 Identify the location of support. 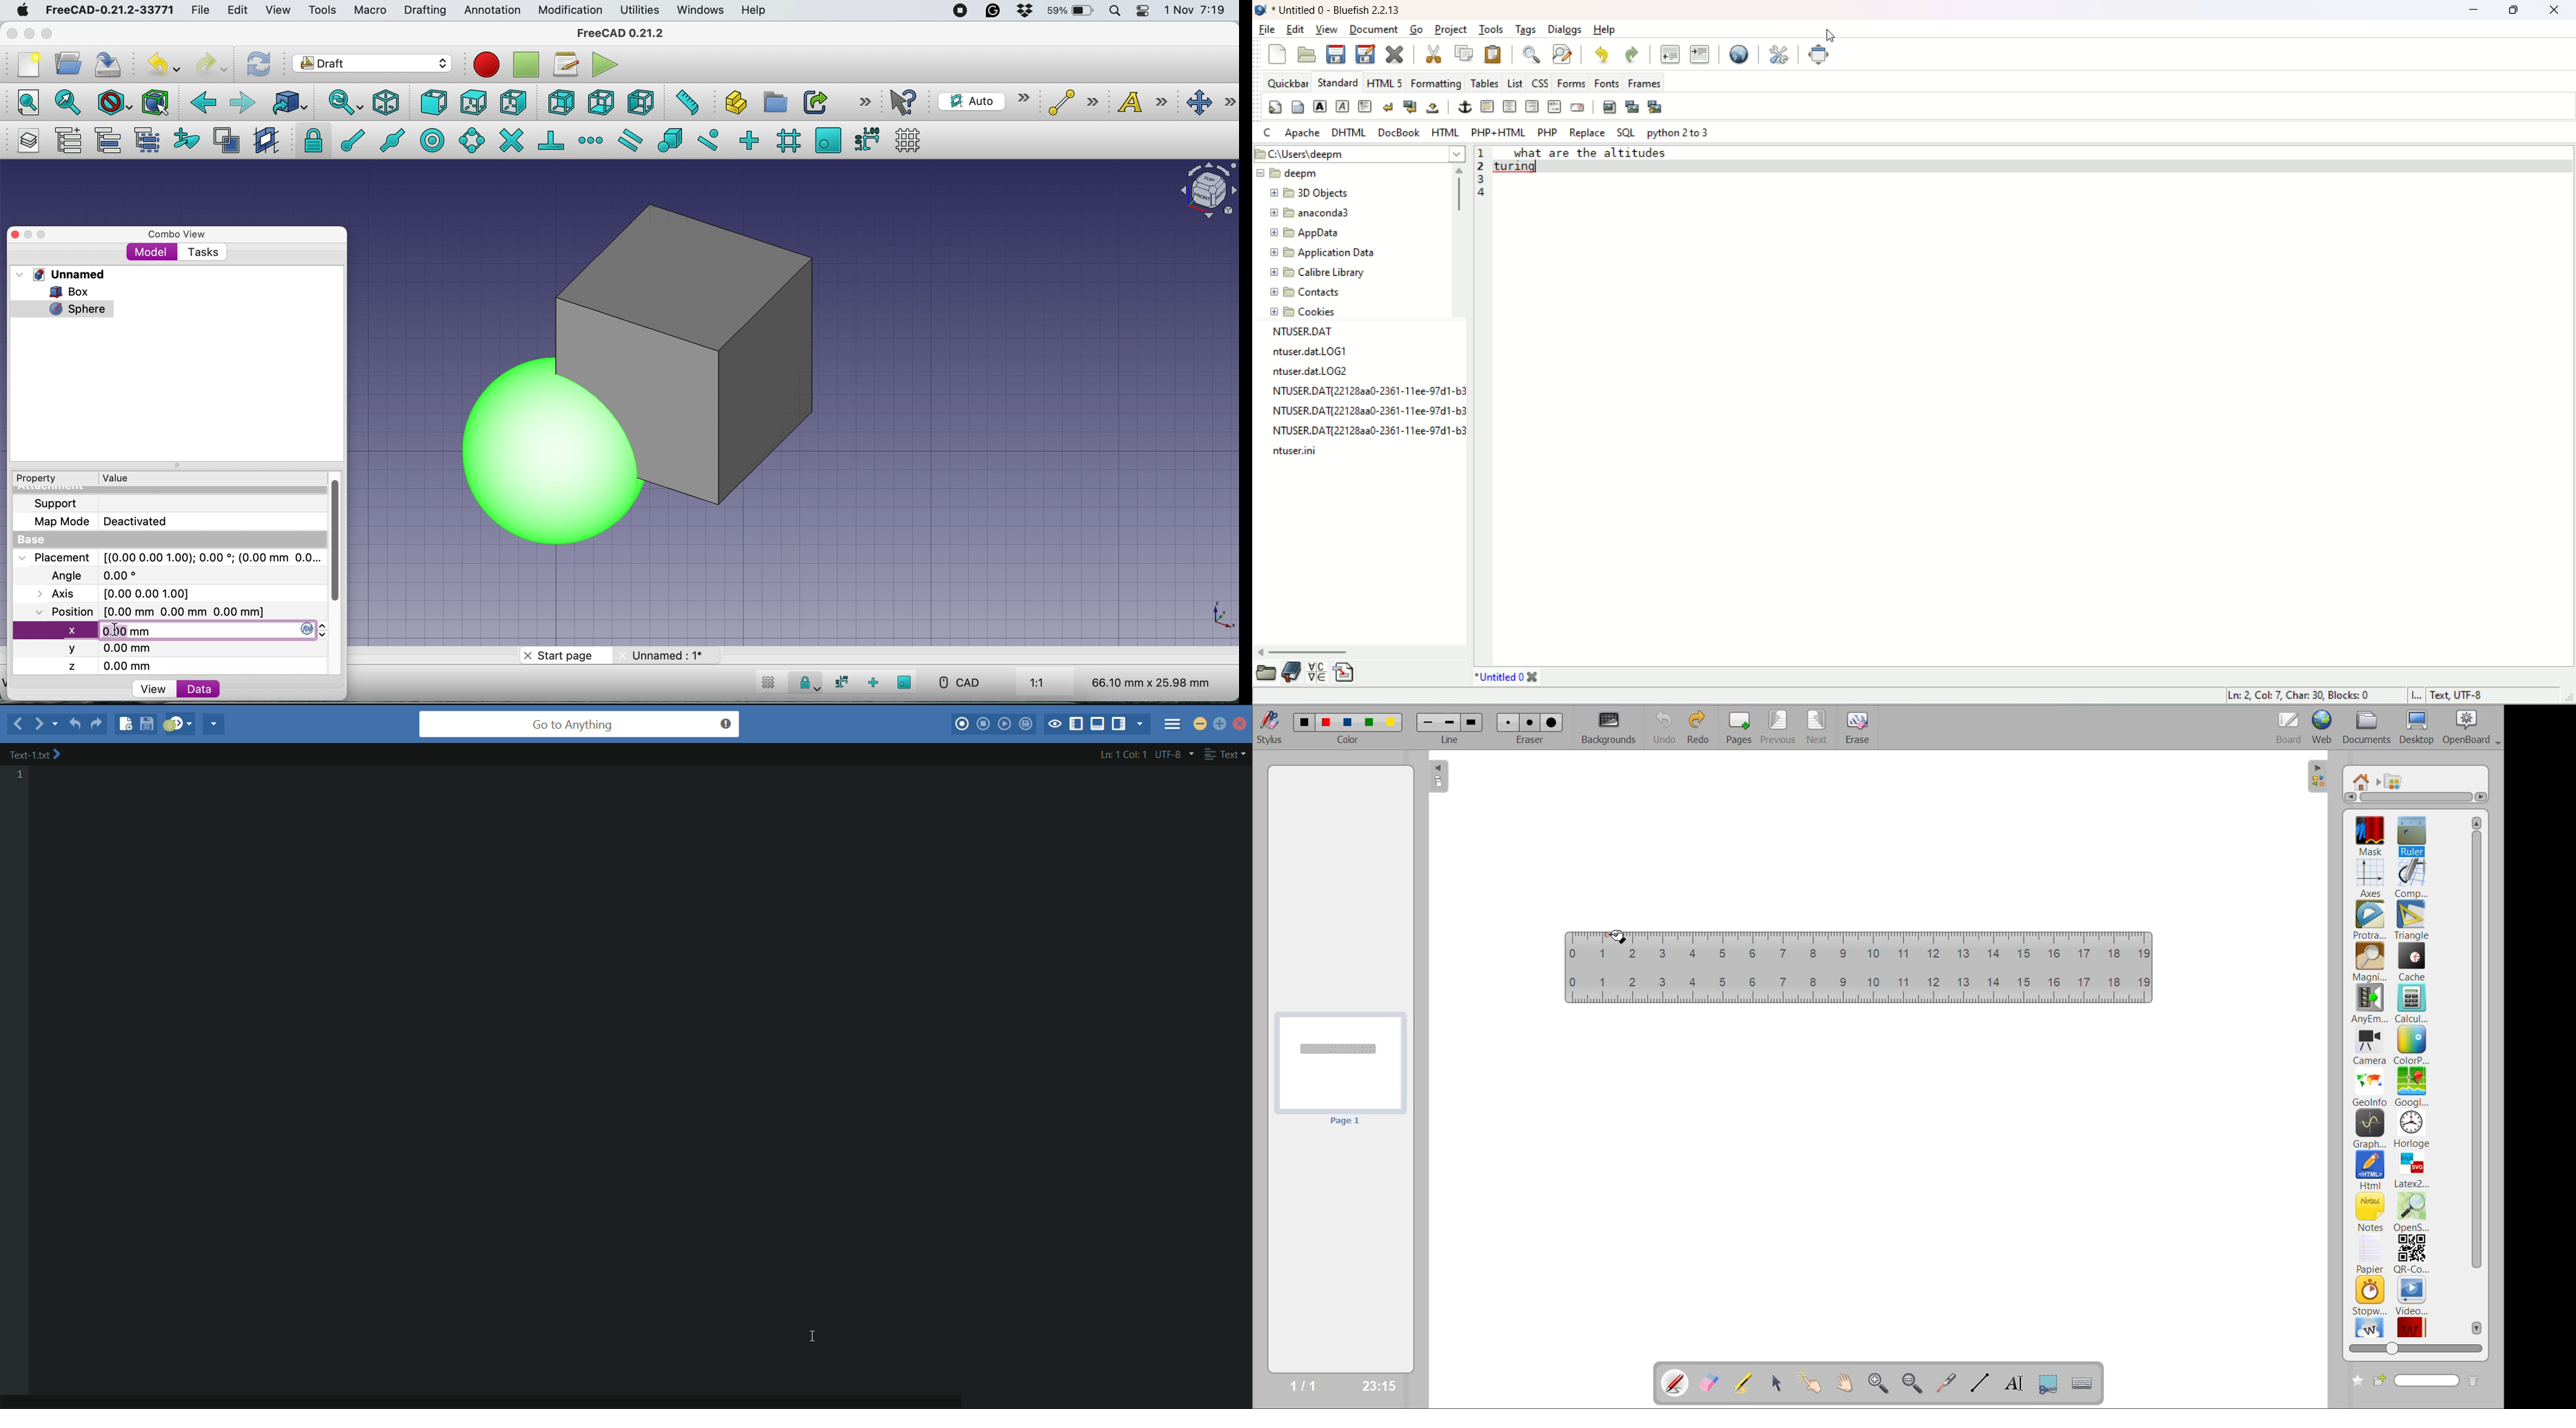
(59, 503).